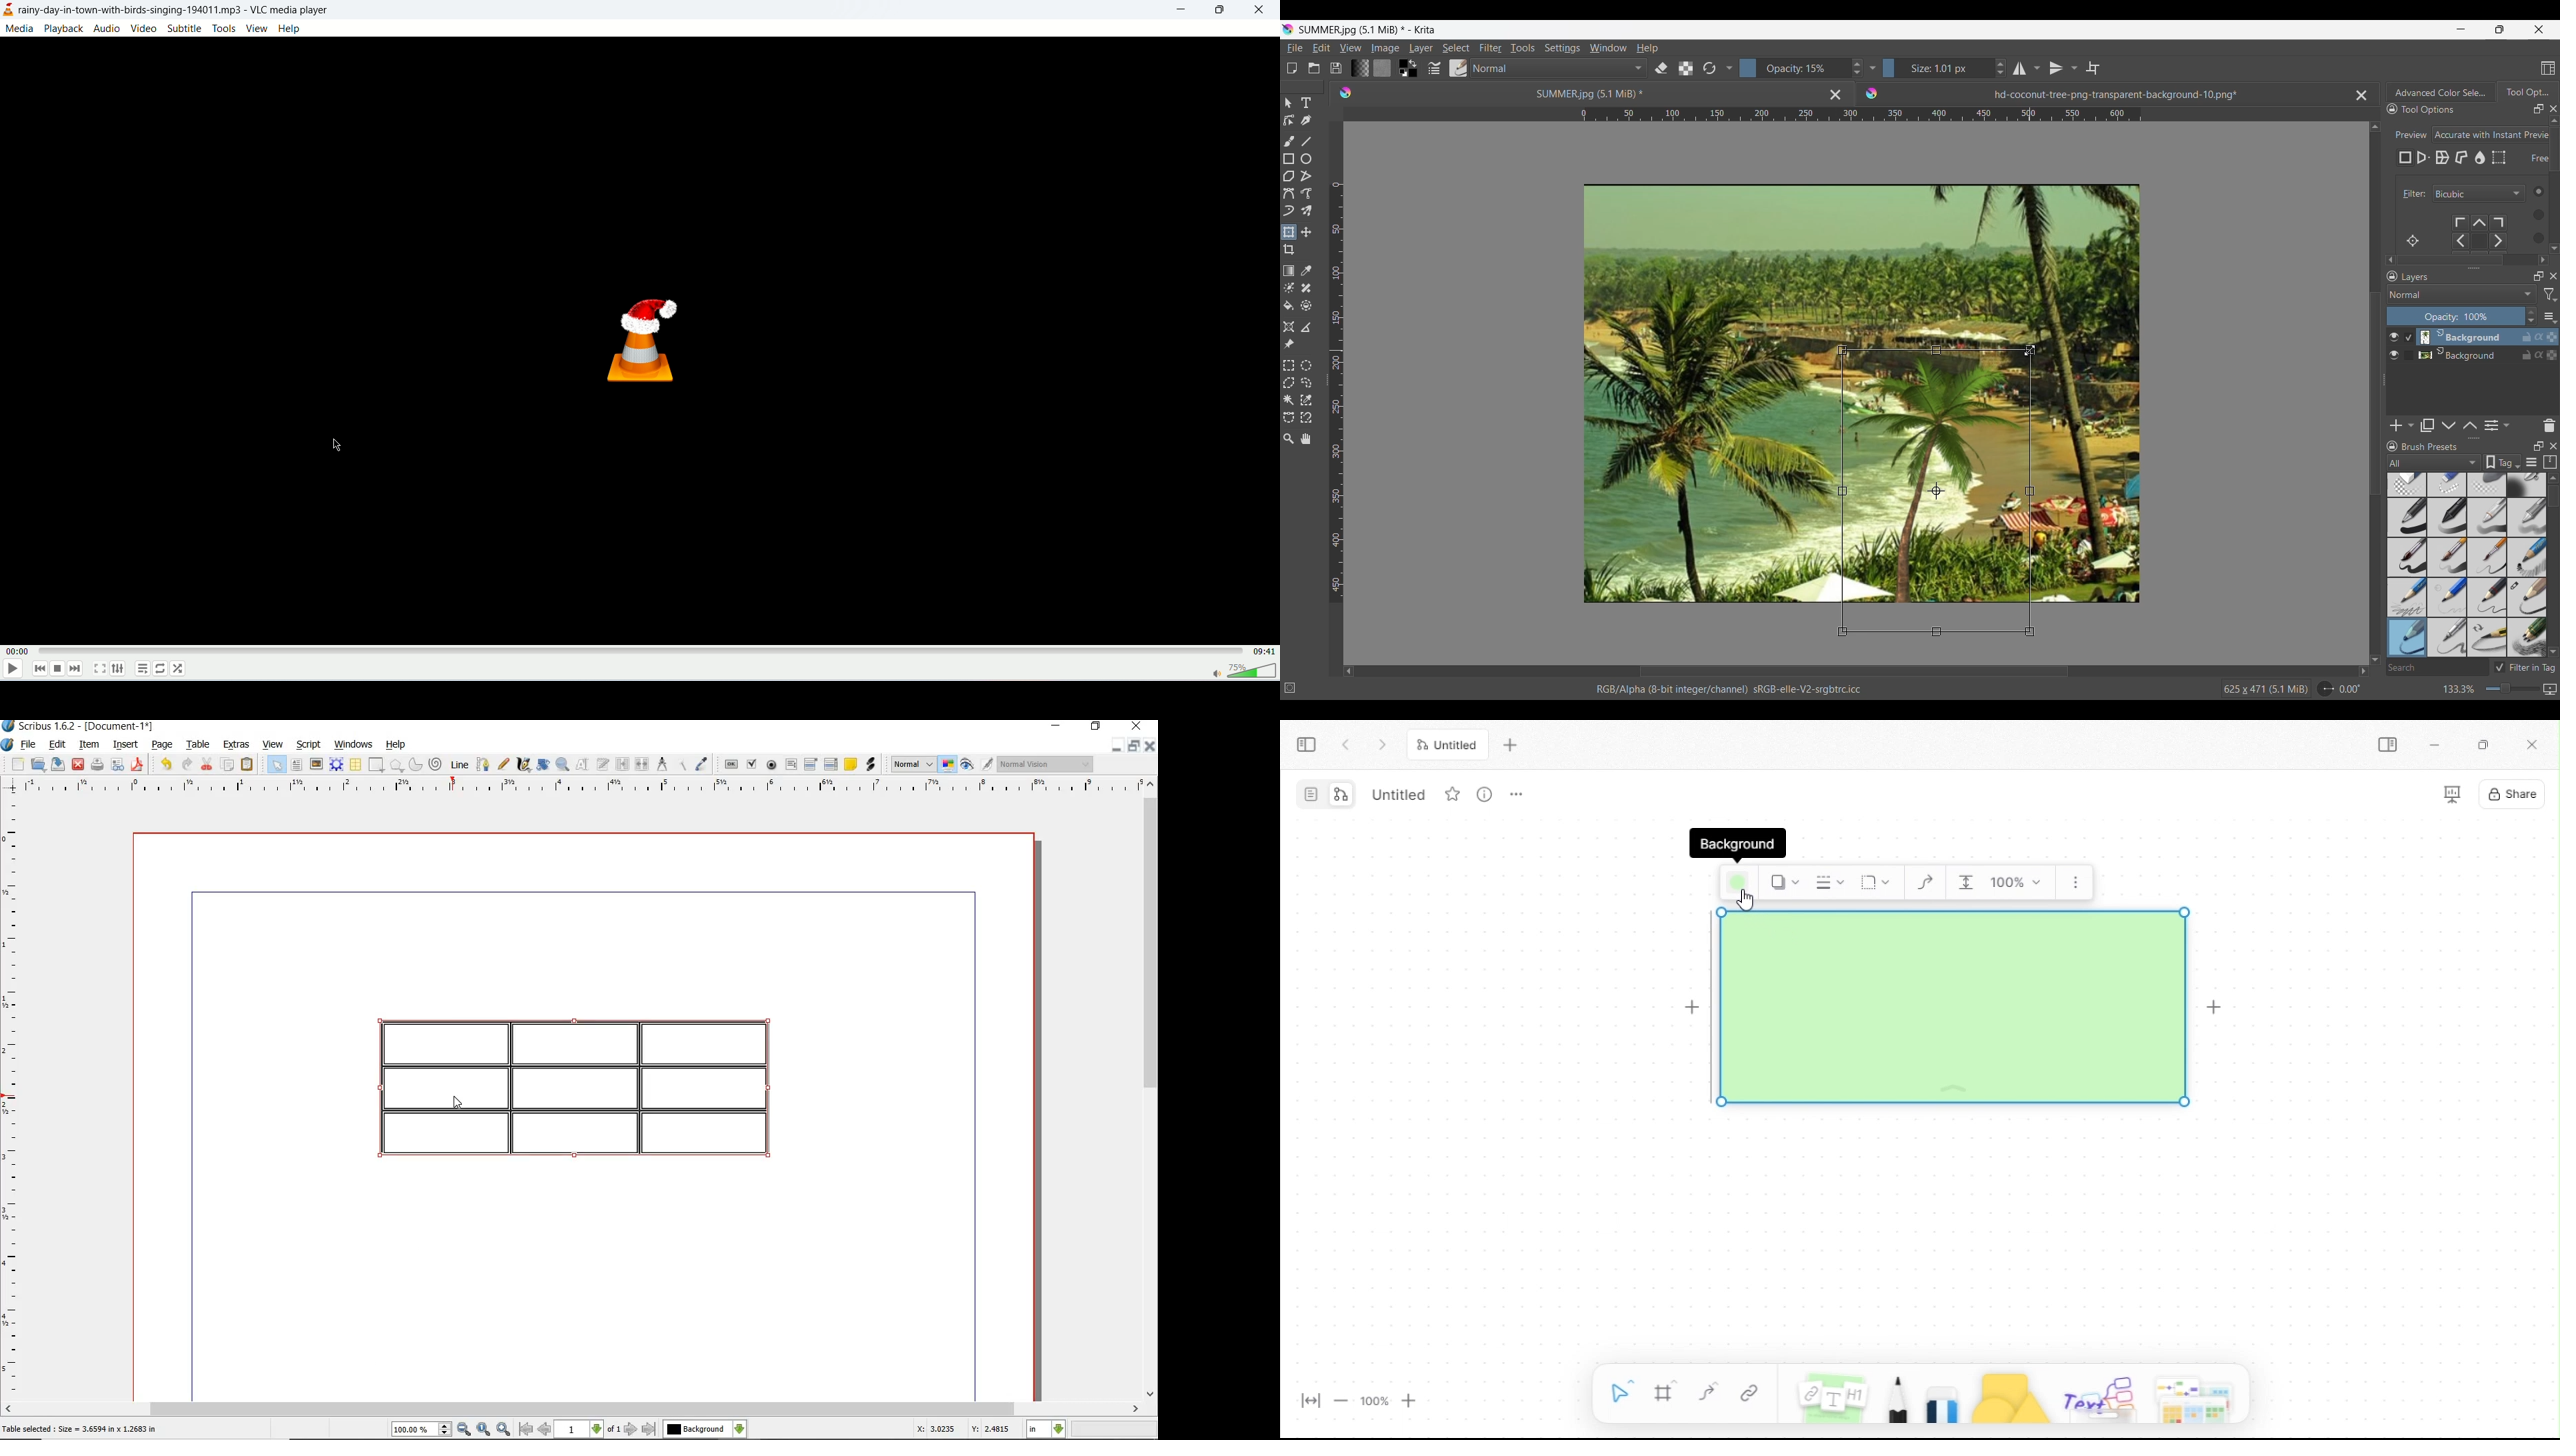 The width and height of the screenshot is (2576, 1456). I want to click on Close interface, so click(2539, 29).